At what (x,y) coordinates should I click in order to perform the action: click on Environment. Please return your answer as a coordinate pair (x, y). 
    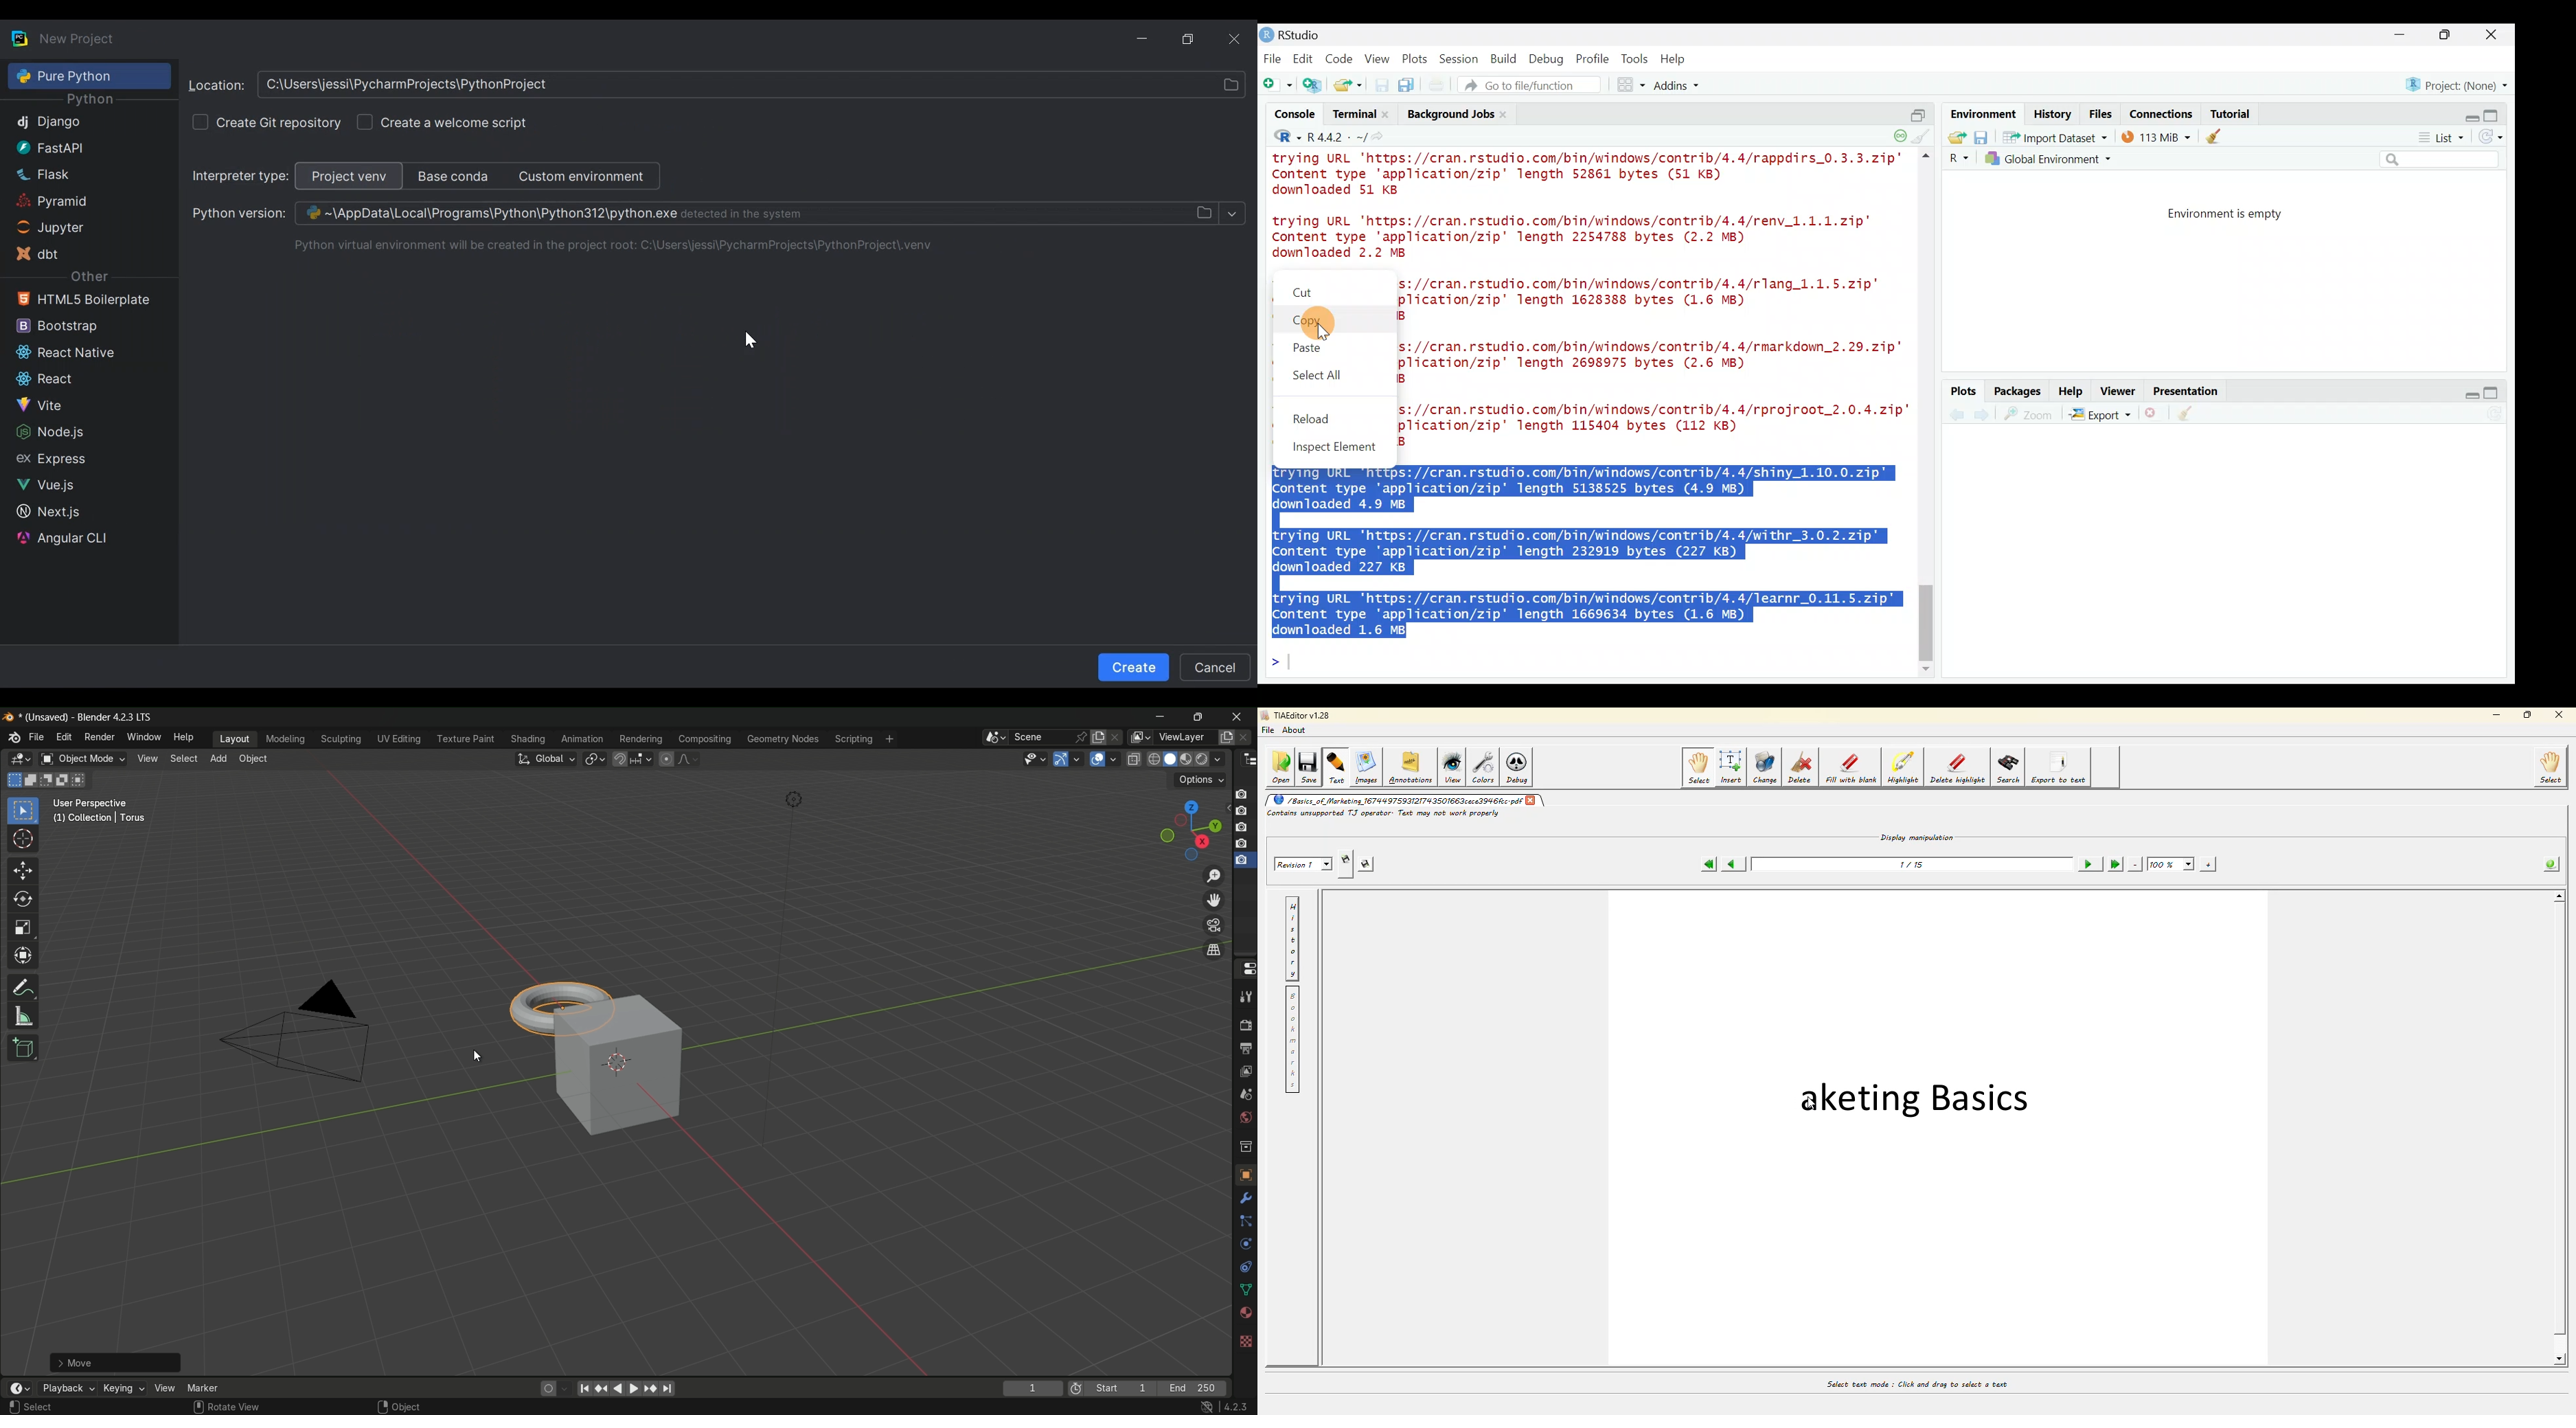
    Looking at the image, I should click on (1981, 113).